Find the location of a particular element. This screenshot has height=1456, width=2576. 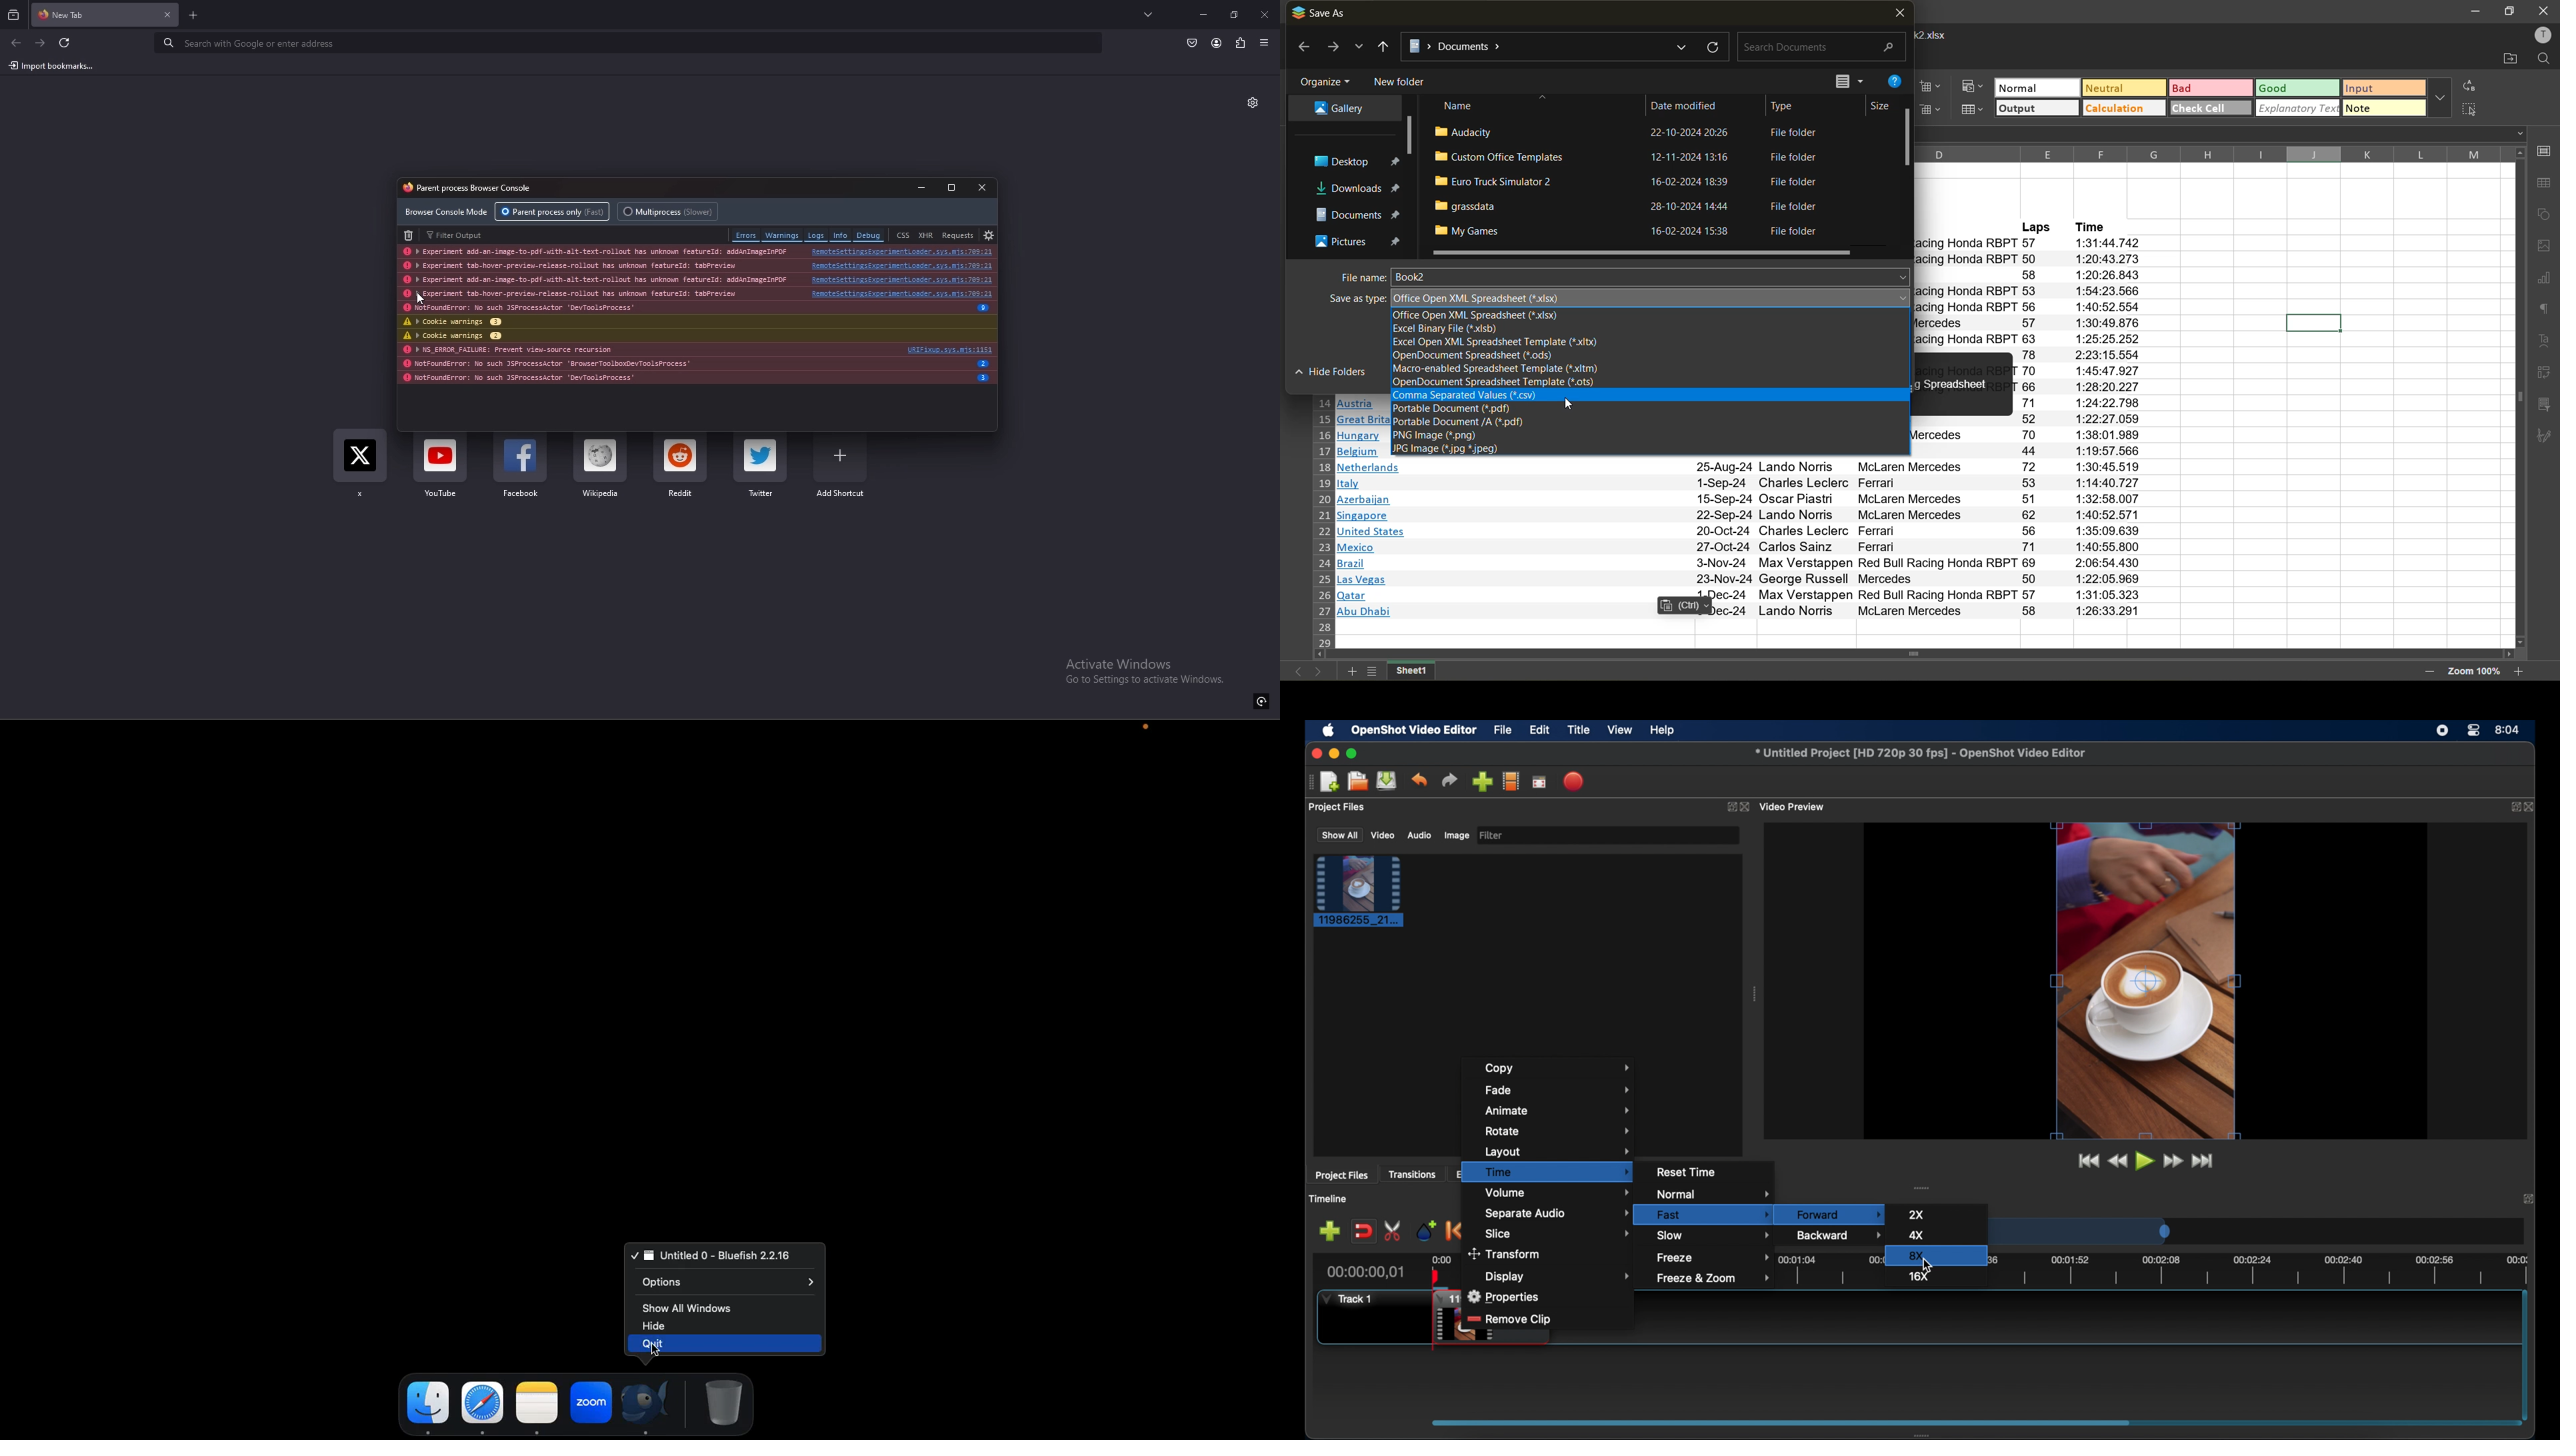

8x highlighted is located at coordinates (1935, 1255).